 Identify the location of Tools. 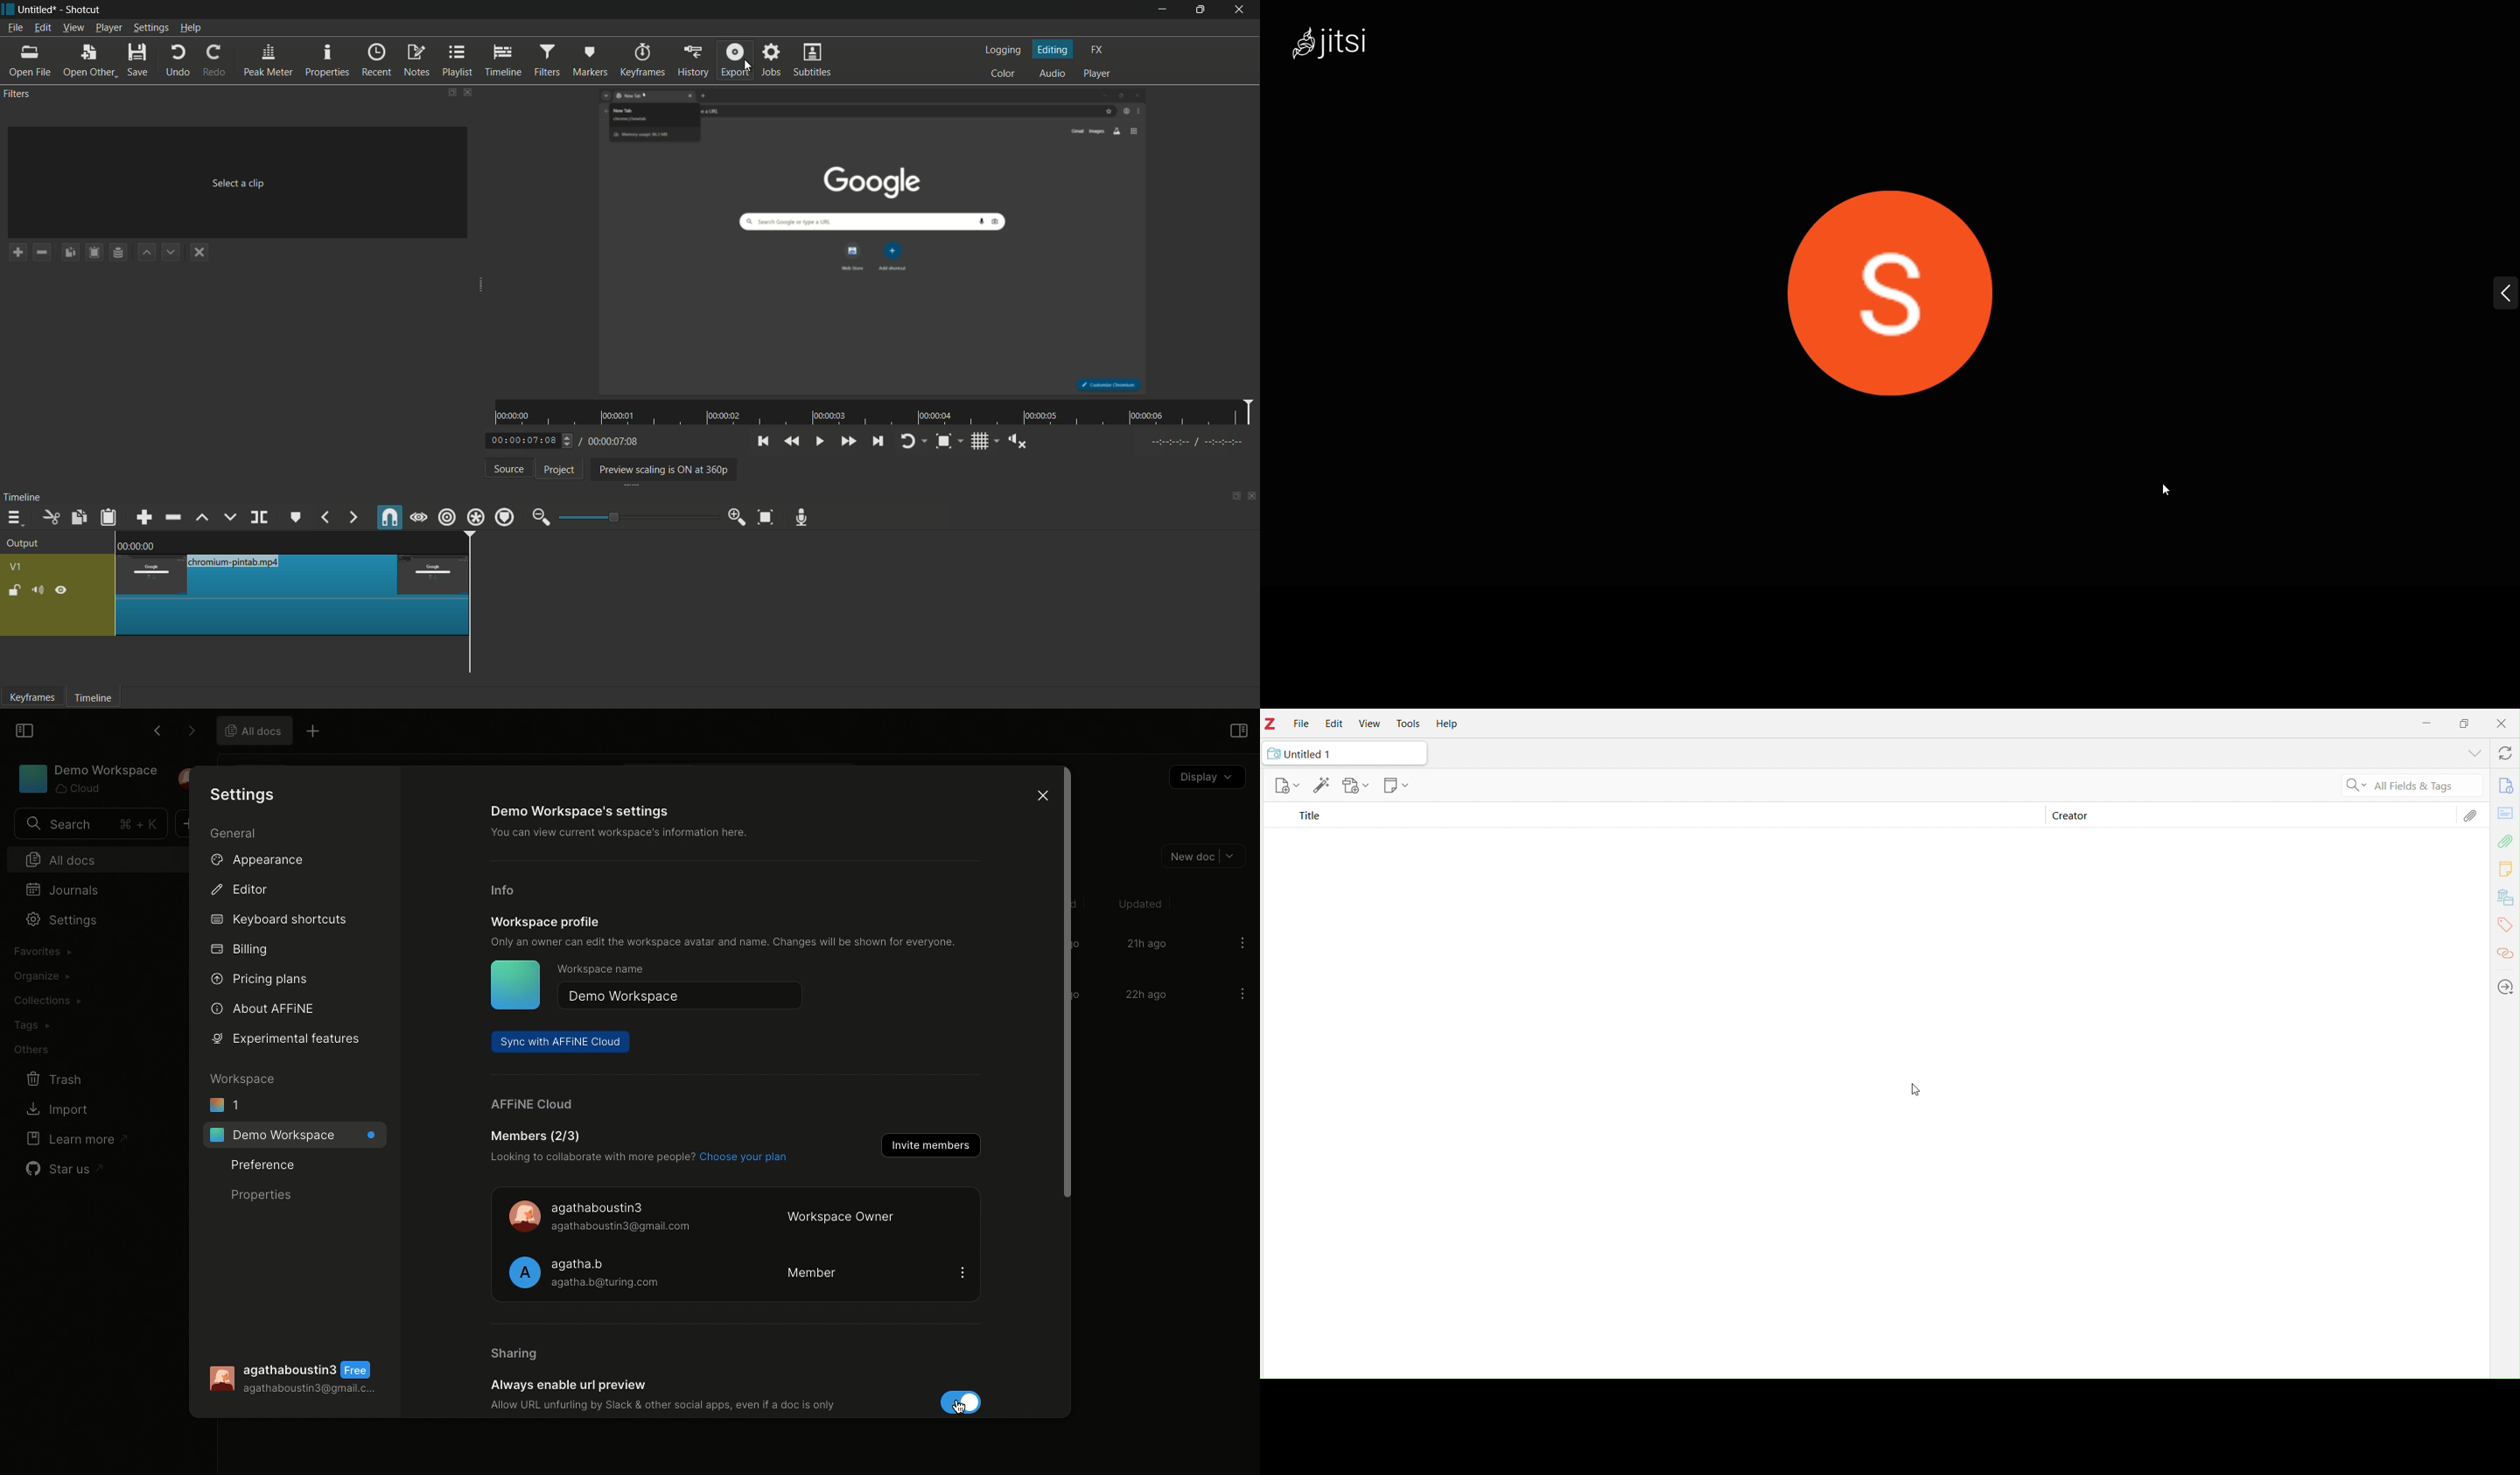
(1412, 724).